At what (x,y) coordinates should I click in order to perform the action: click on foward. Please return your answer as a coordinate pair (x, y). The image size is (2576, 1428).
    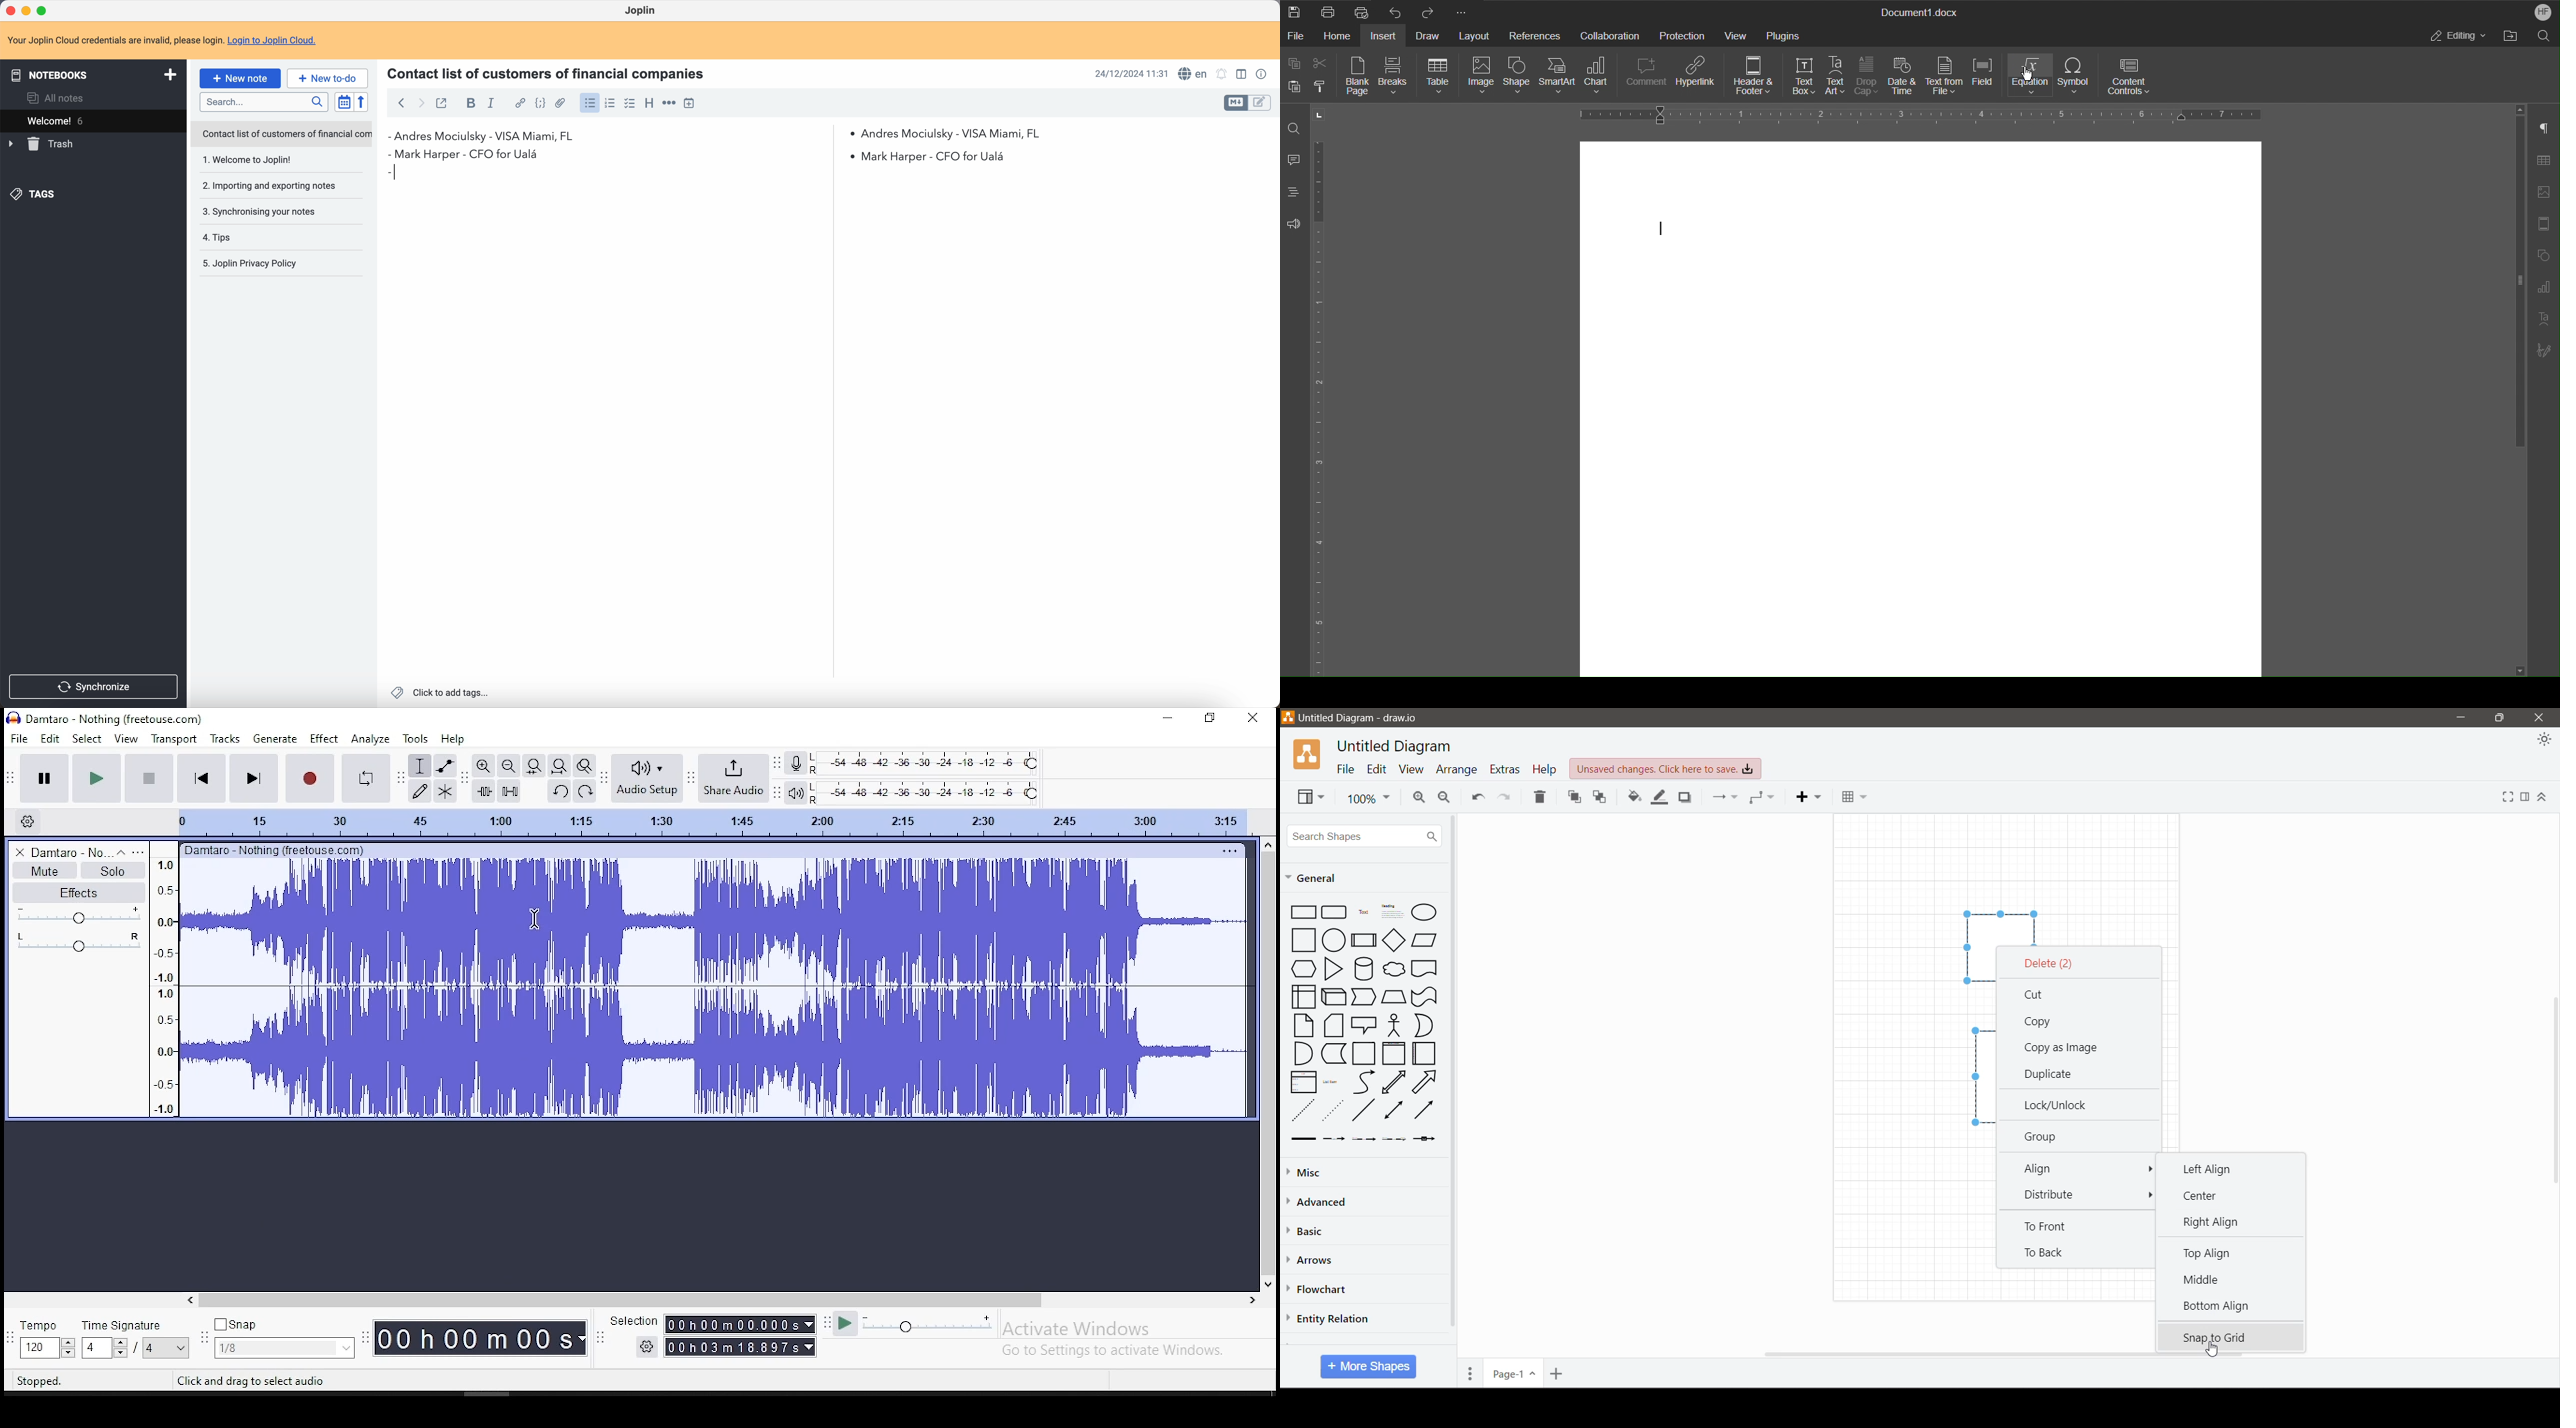
    Looking at the image, I should click on (422, 104).